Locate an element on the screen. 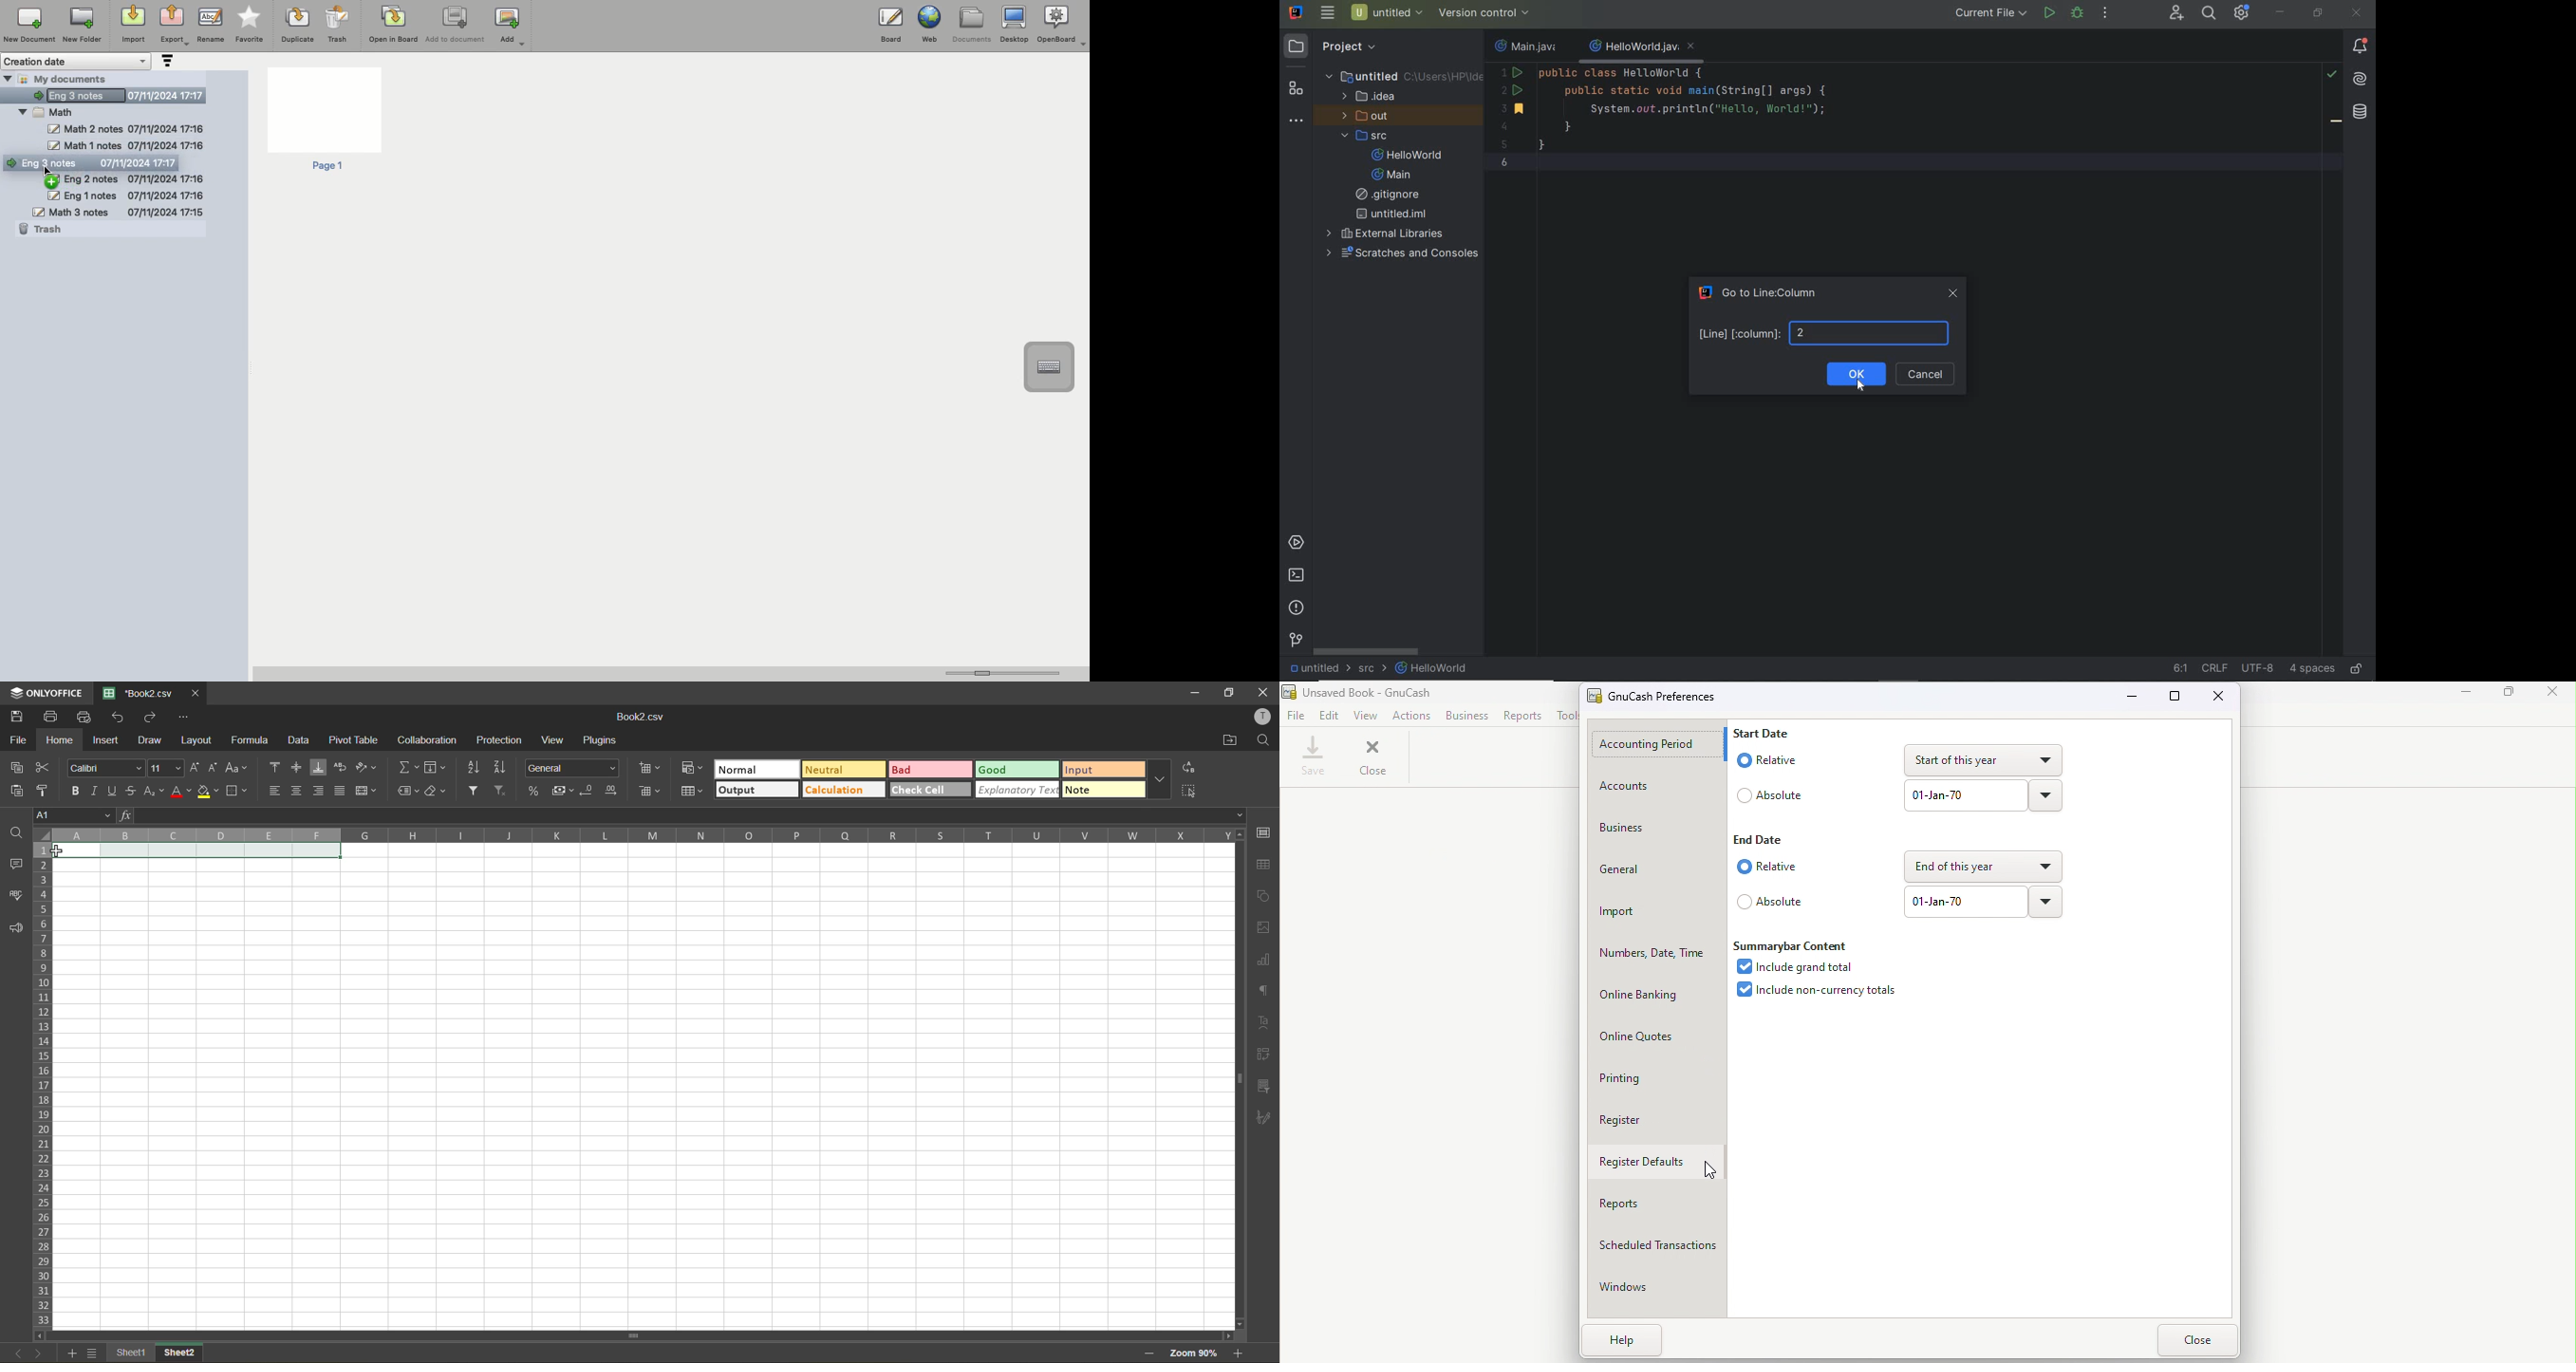 The image size is (2576, 1372). Import is located at coordinates (132, 25).